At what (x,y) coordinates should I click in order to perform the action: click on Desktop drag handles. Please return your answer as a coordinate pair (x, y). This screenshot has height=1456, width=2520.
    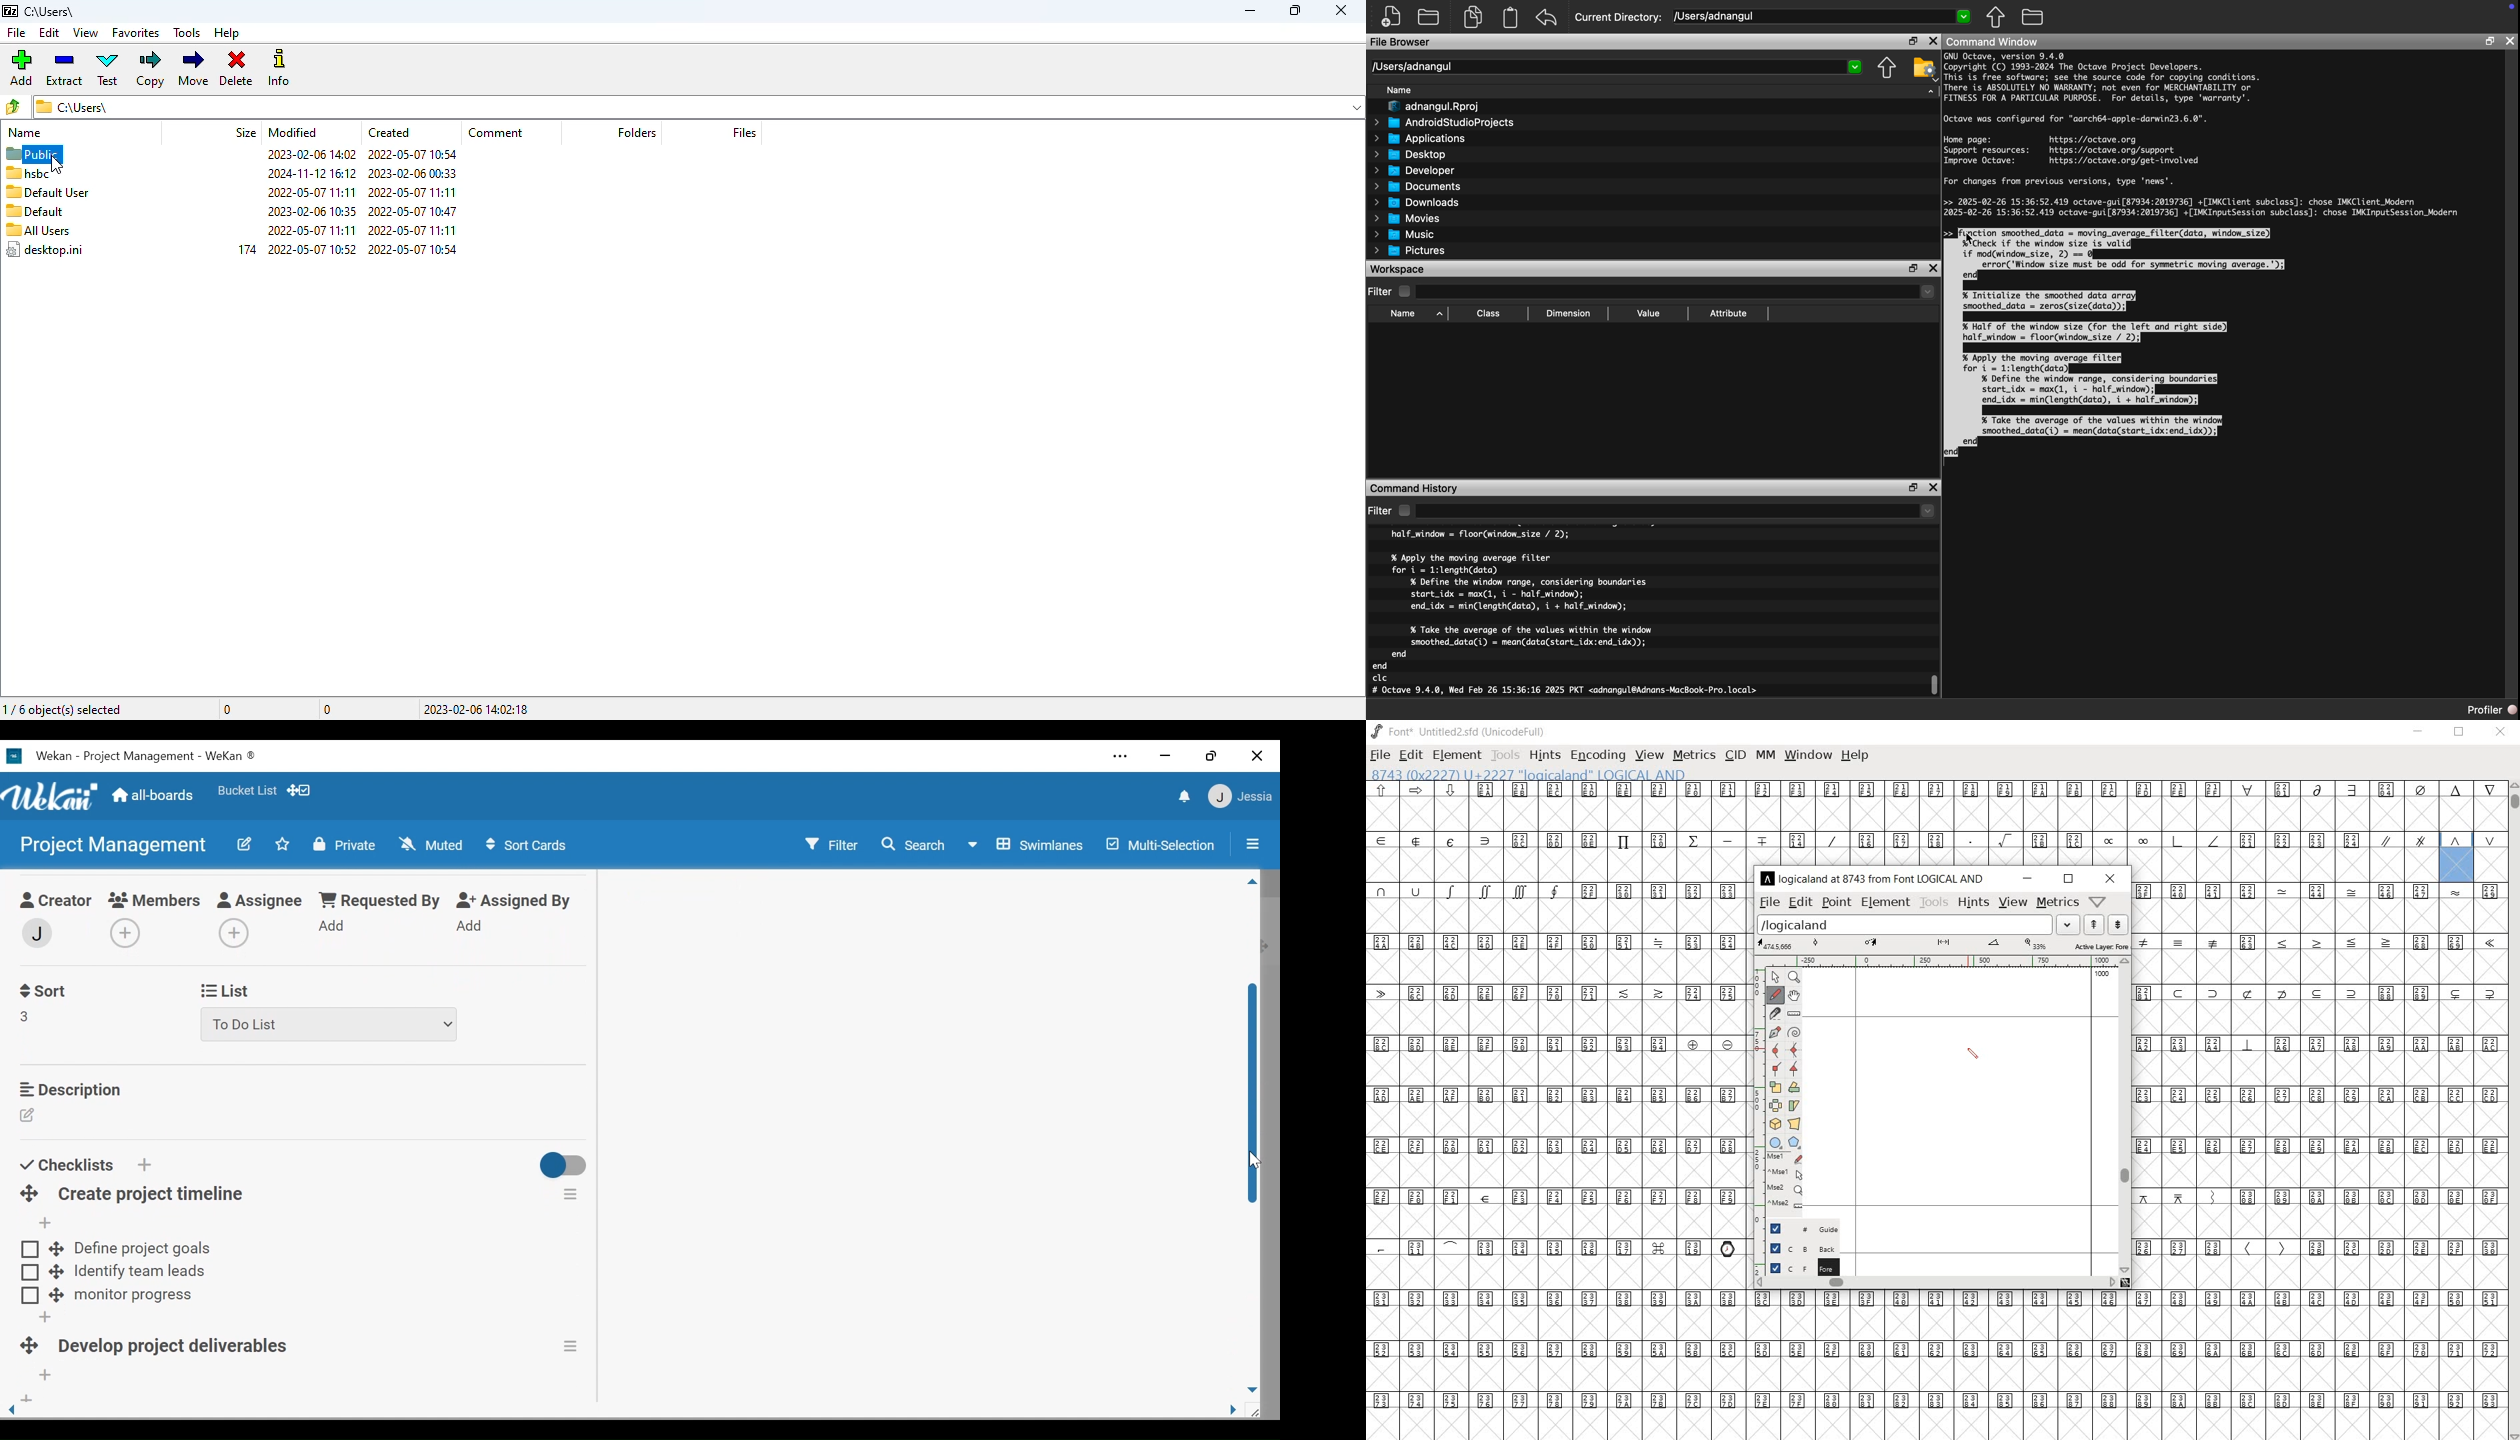
    Looking at the image, I should click on (29, 1194).